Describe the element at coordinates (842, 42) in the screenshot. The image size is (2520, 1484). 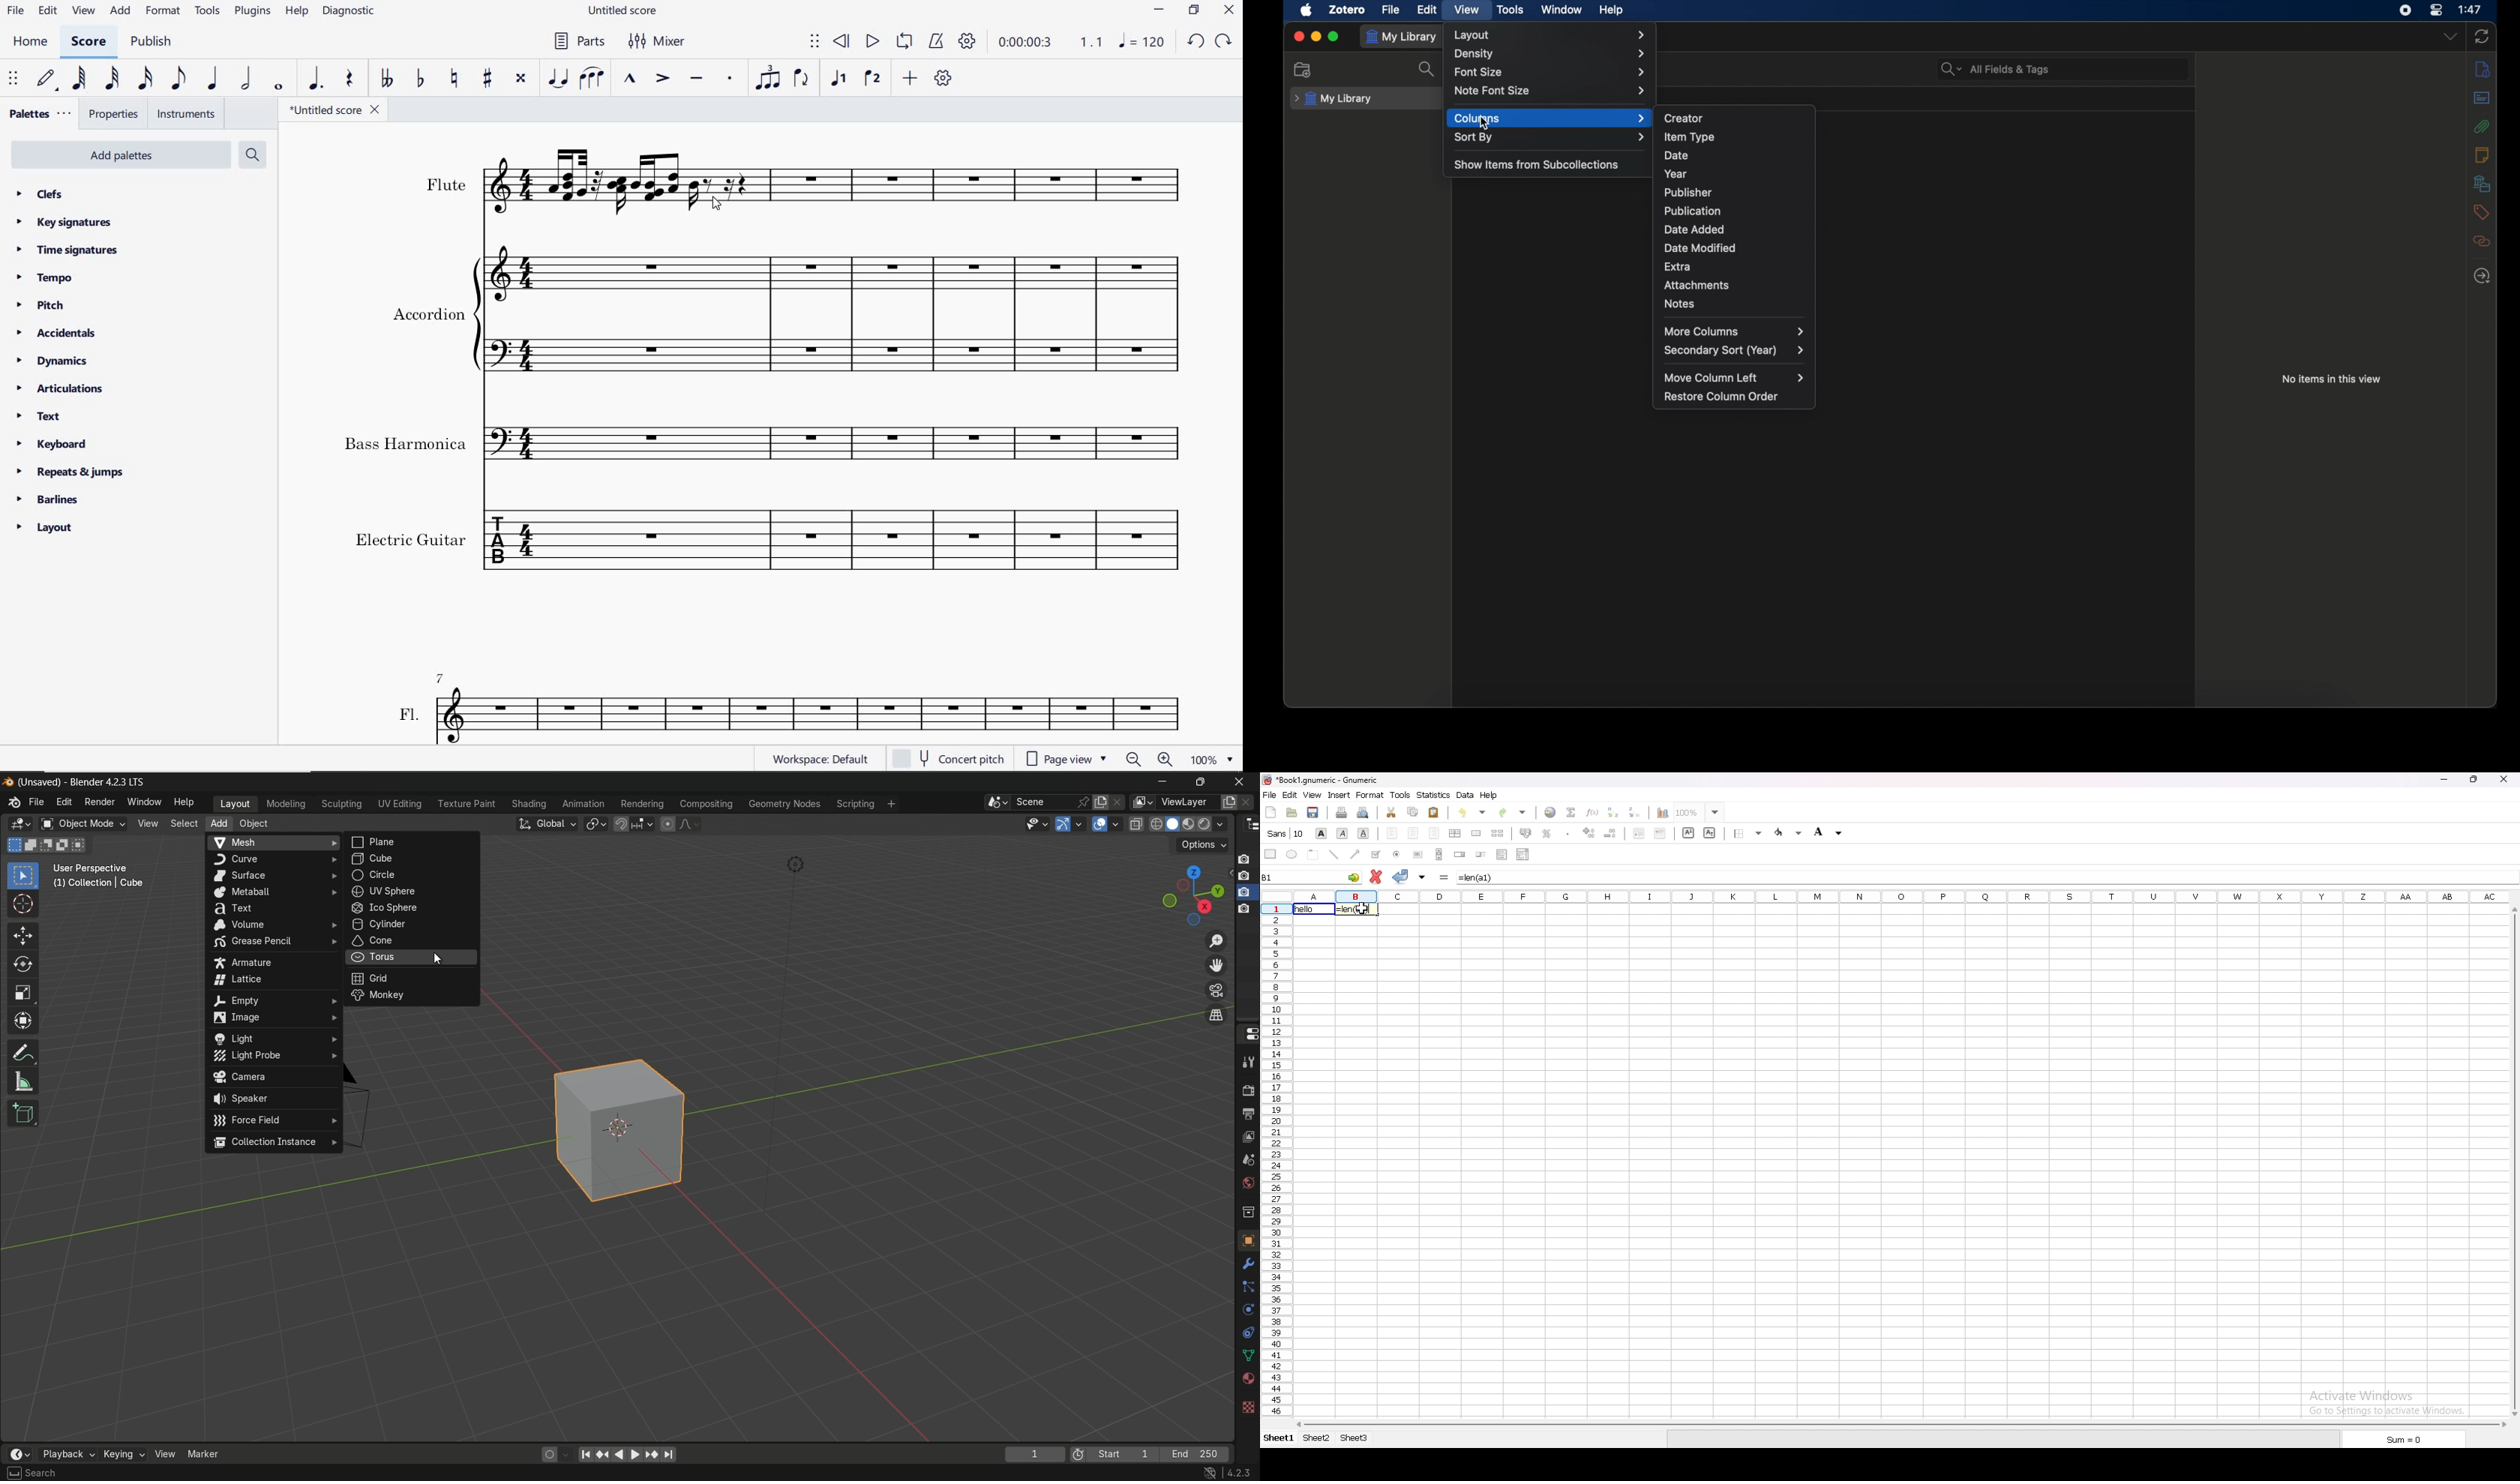
I see `rewind` at that location.